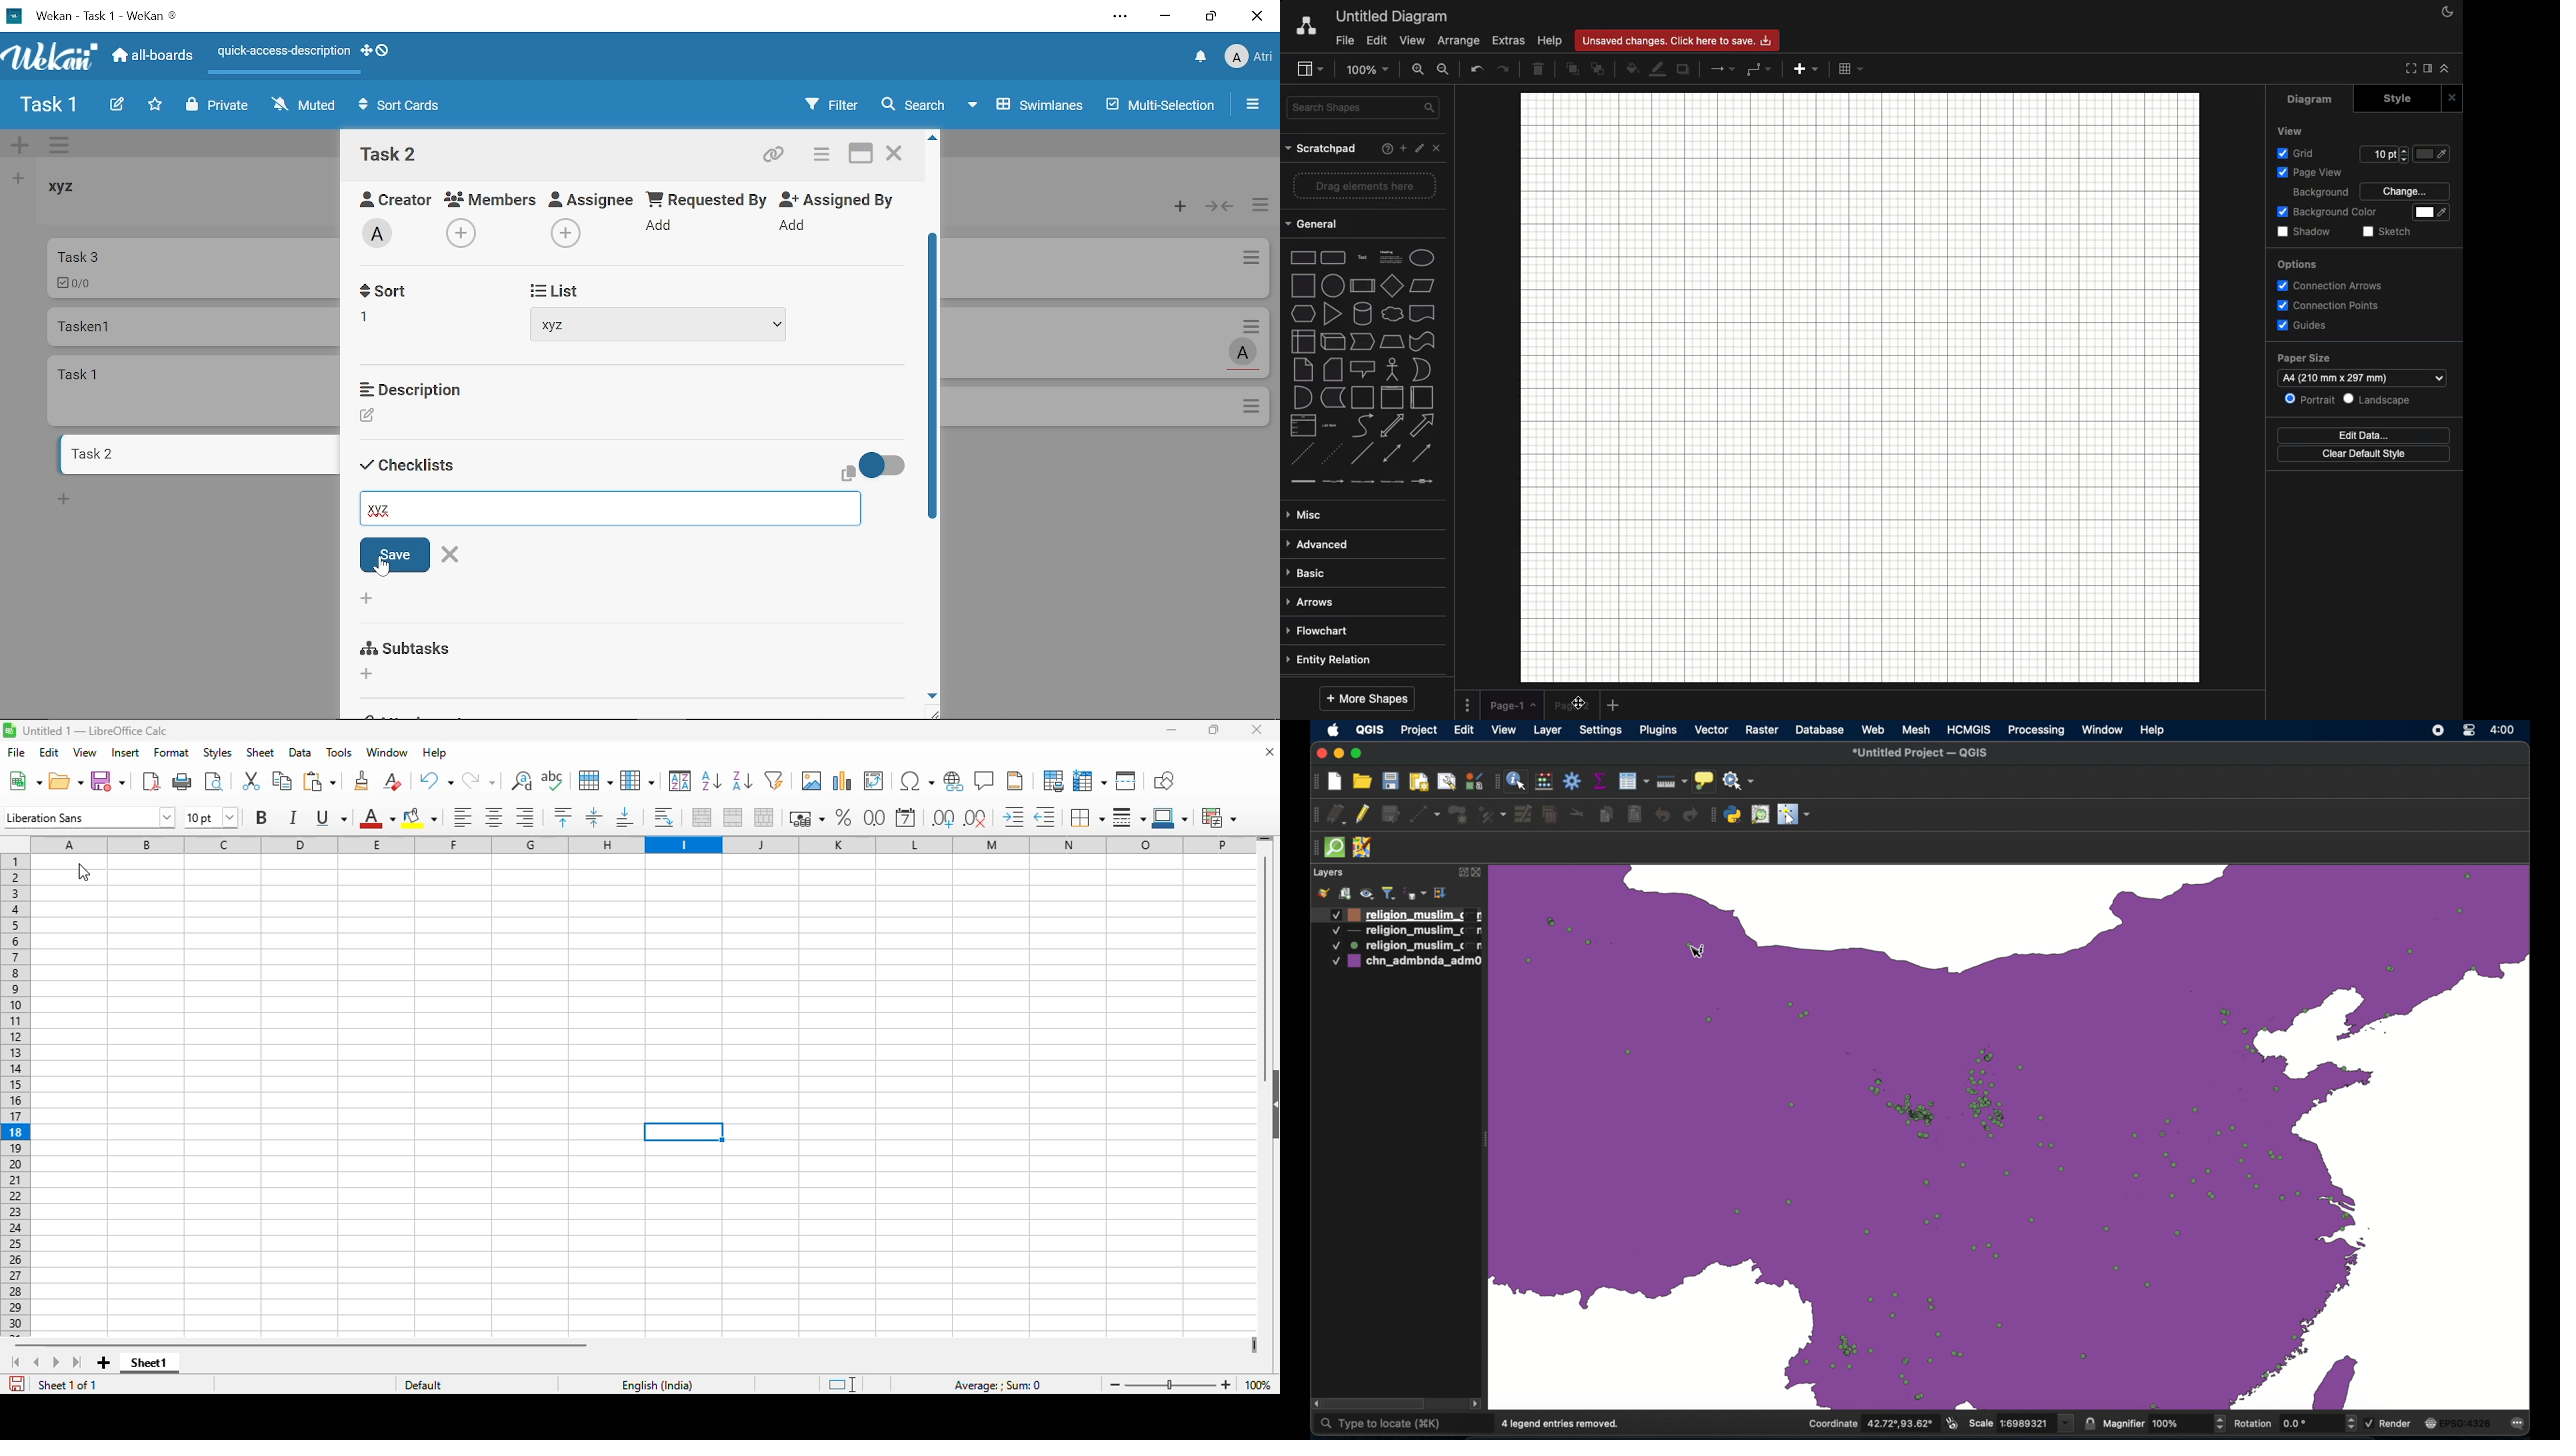 This screenshot has width=2576, height=1456. Describe the element at coordinates (1175, 207) in the screenshot. I see `Add card to the top` at that location.